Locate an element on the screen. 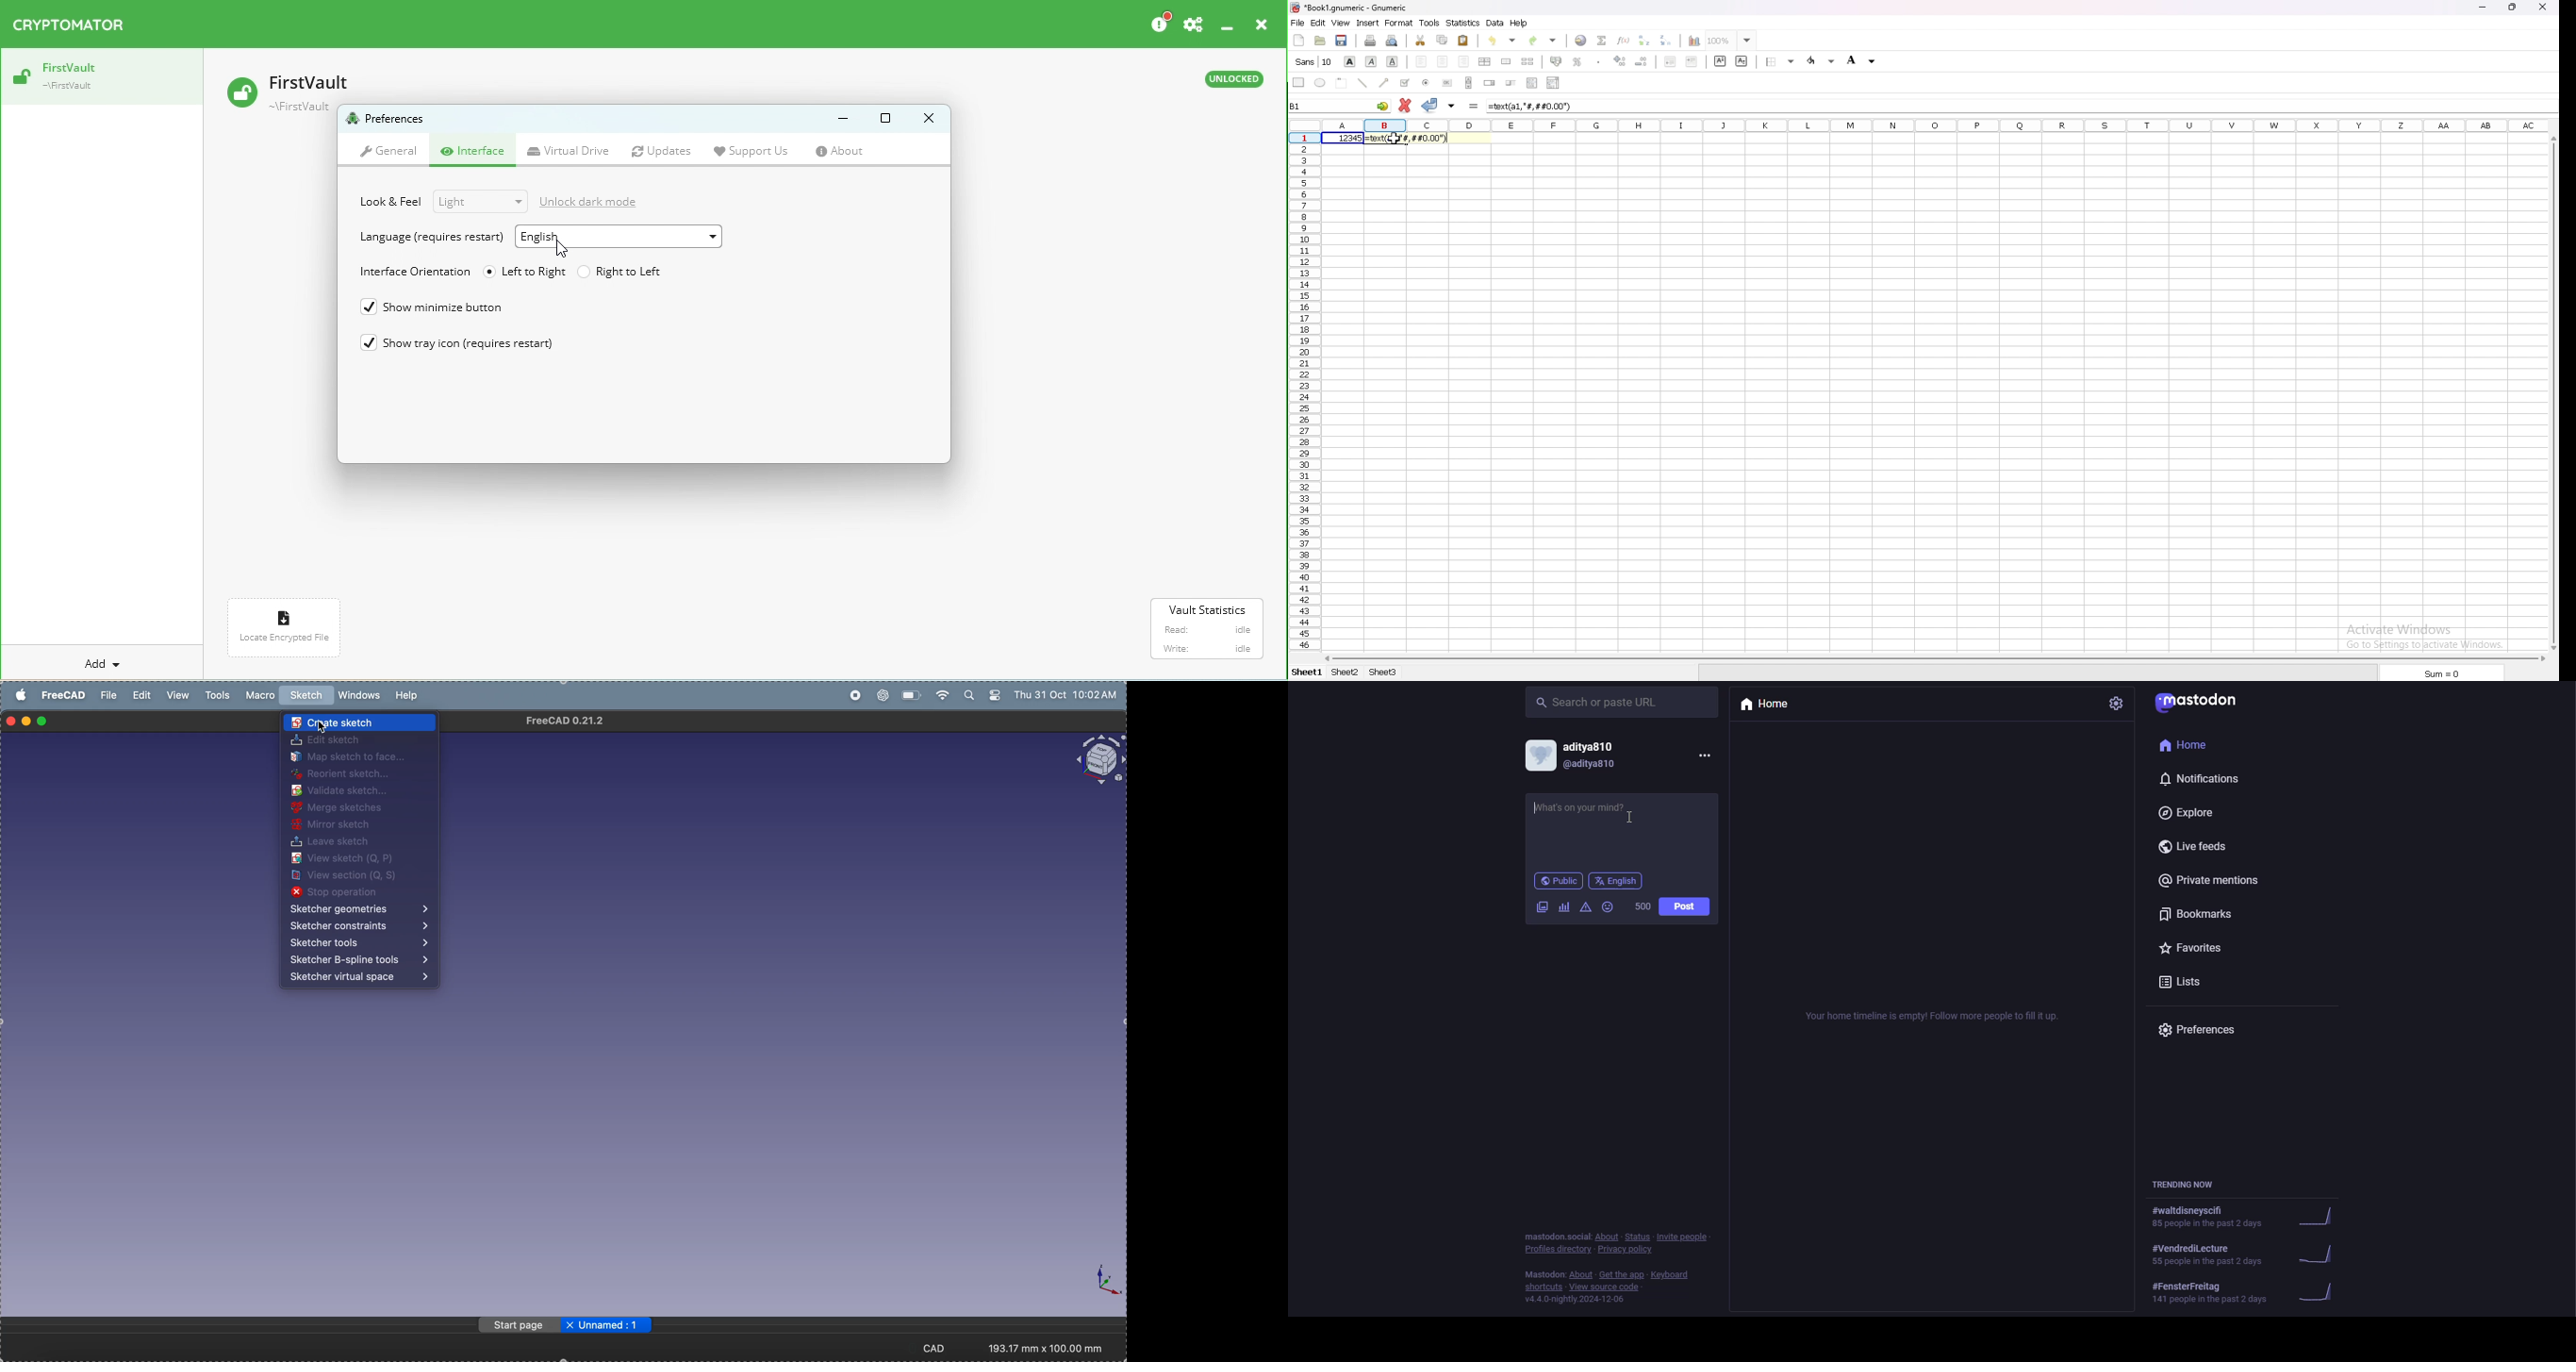 The image size is (2576, 1372). map sketch to face is located at coordinates (356, 758).